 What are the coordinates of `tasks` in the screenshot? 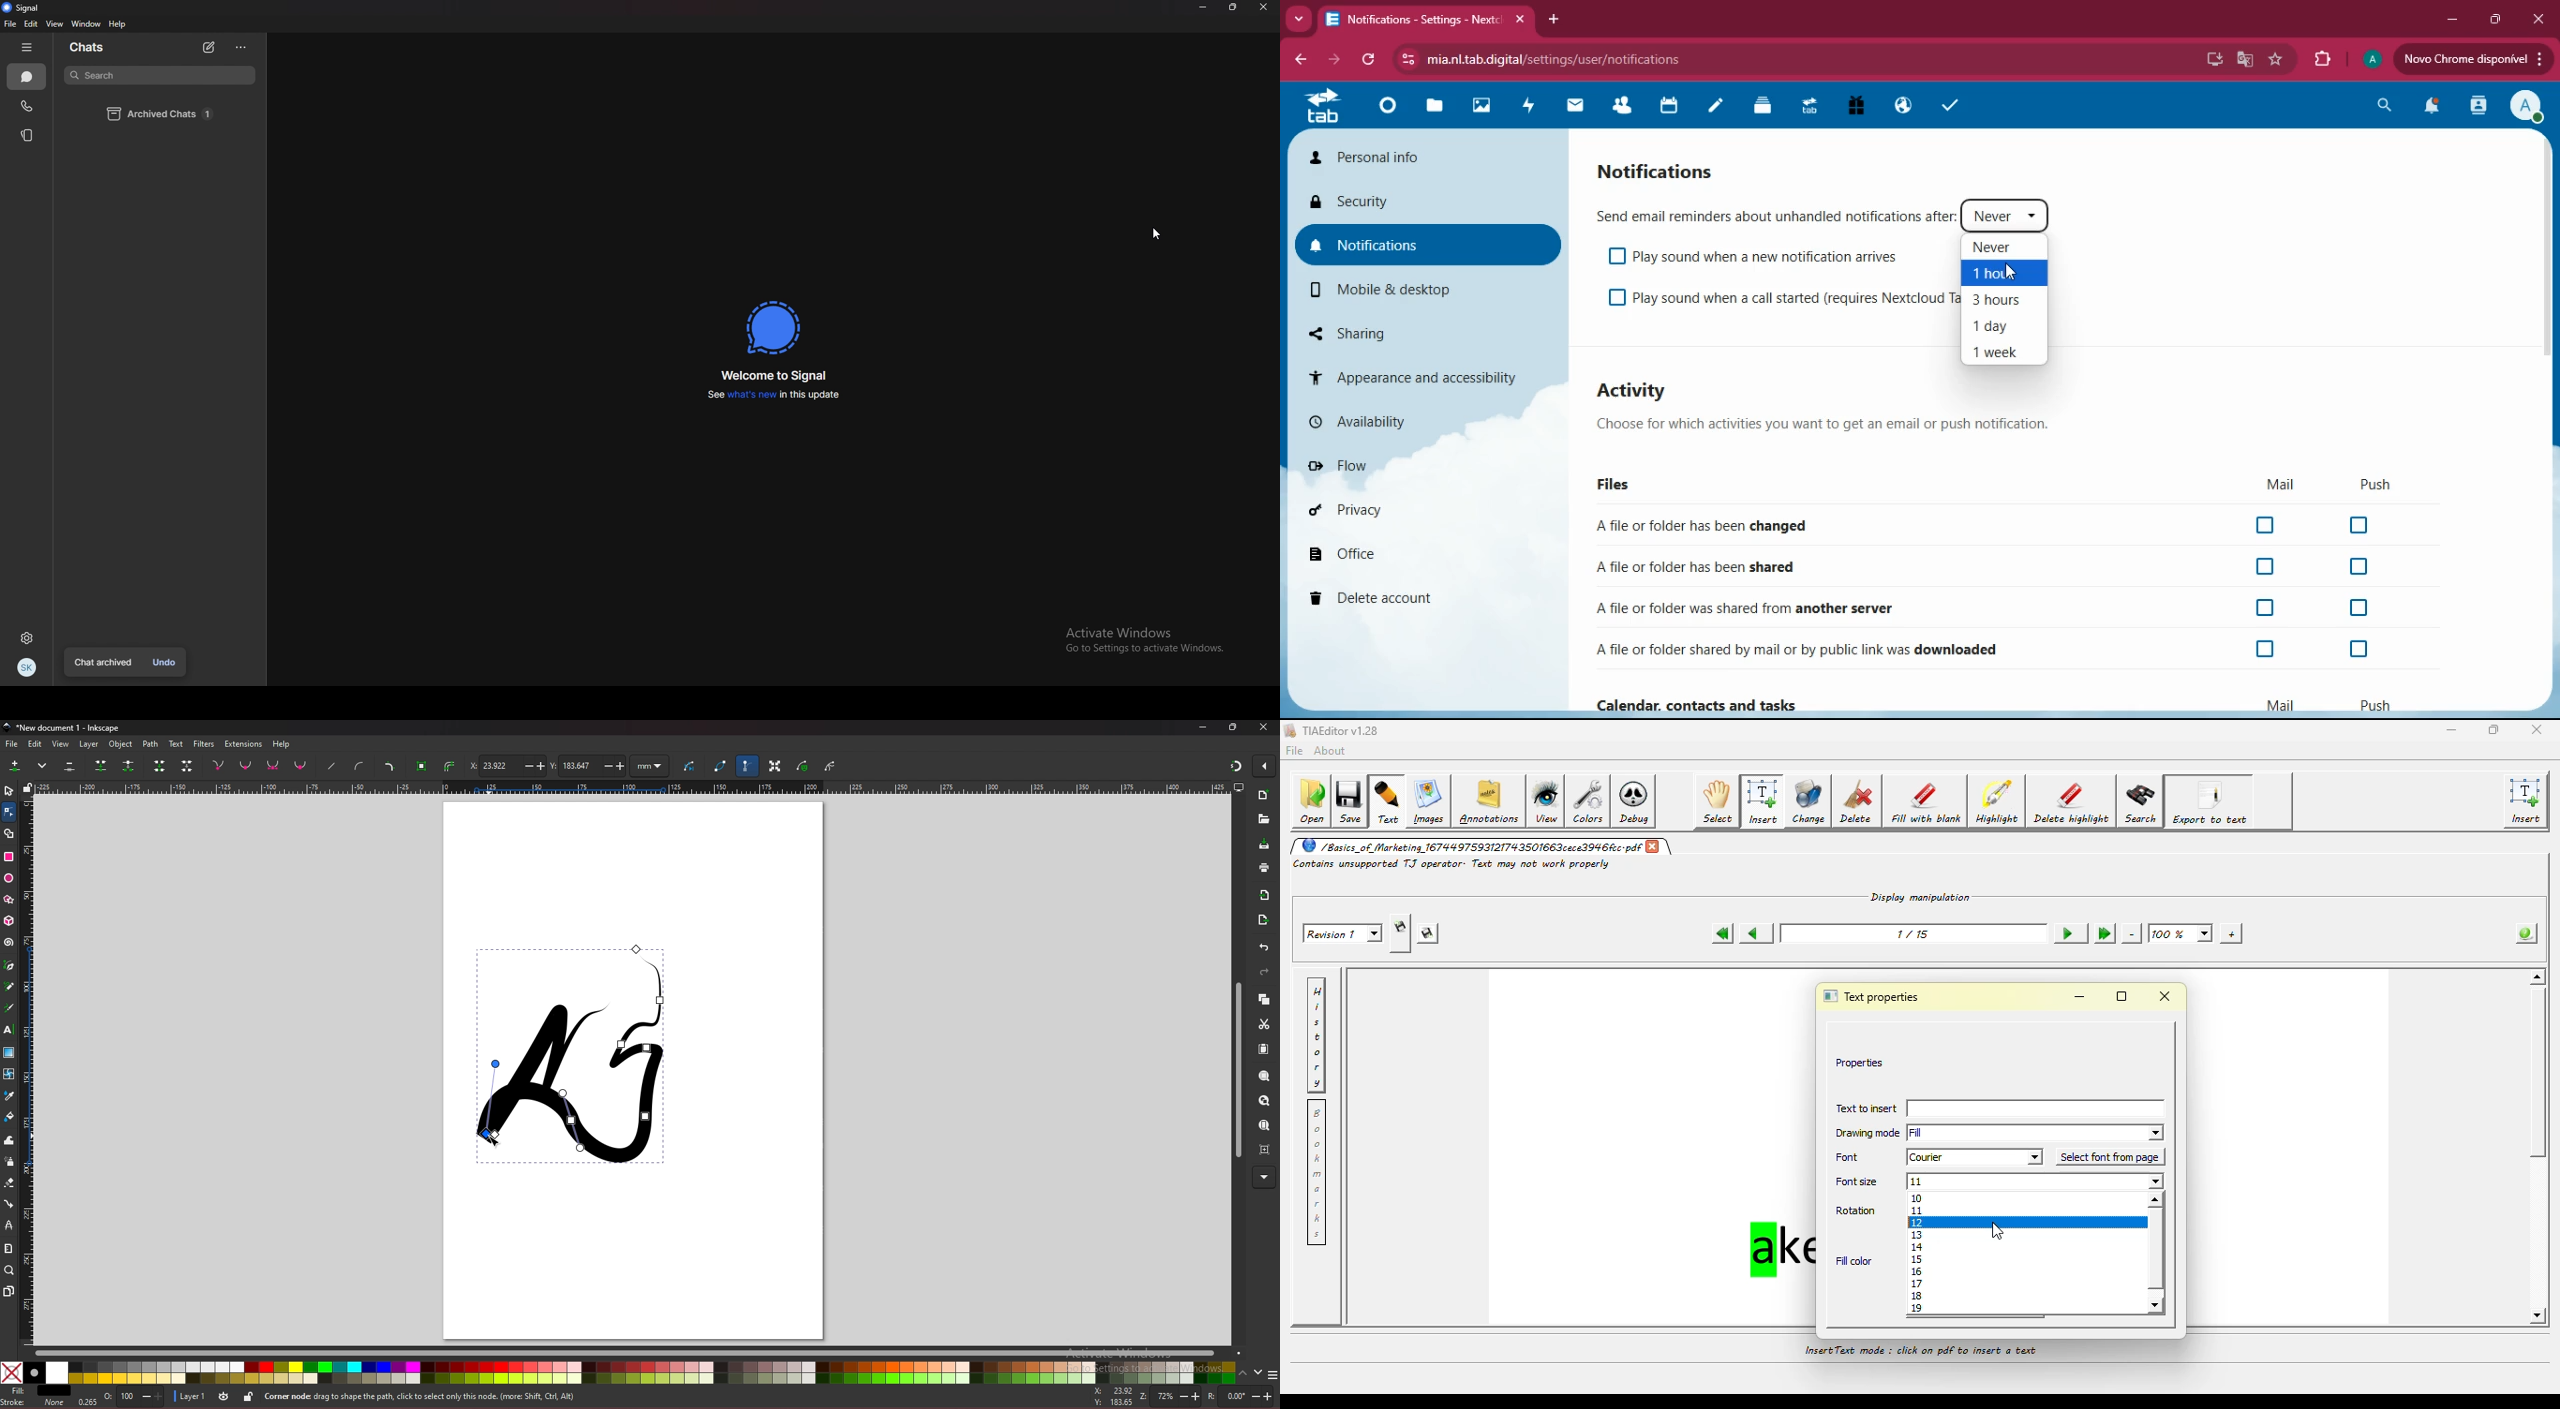 It's located at (1946, 106).